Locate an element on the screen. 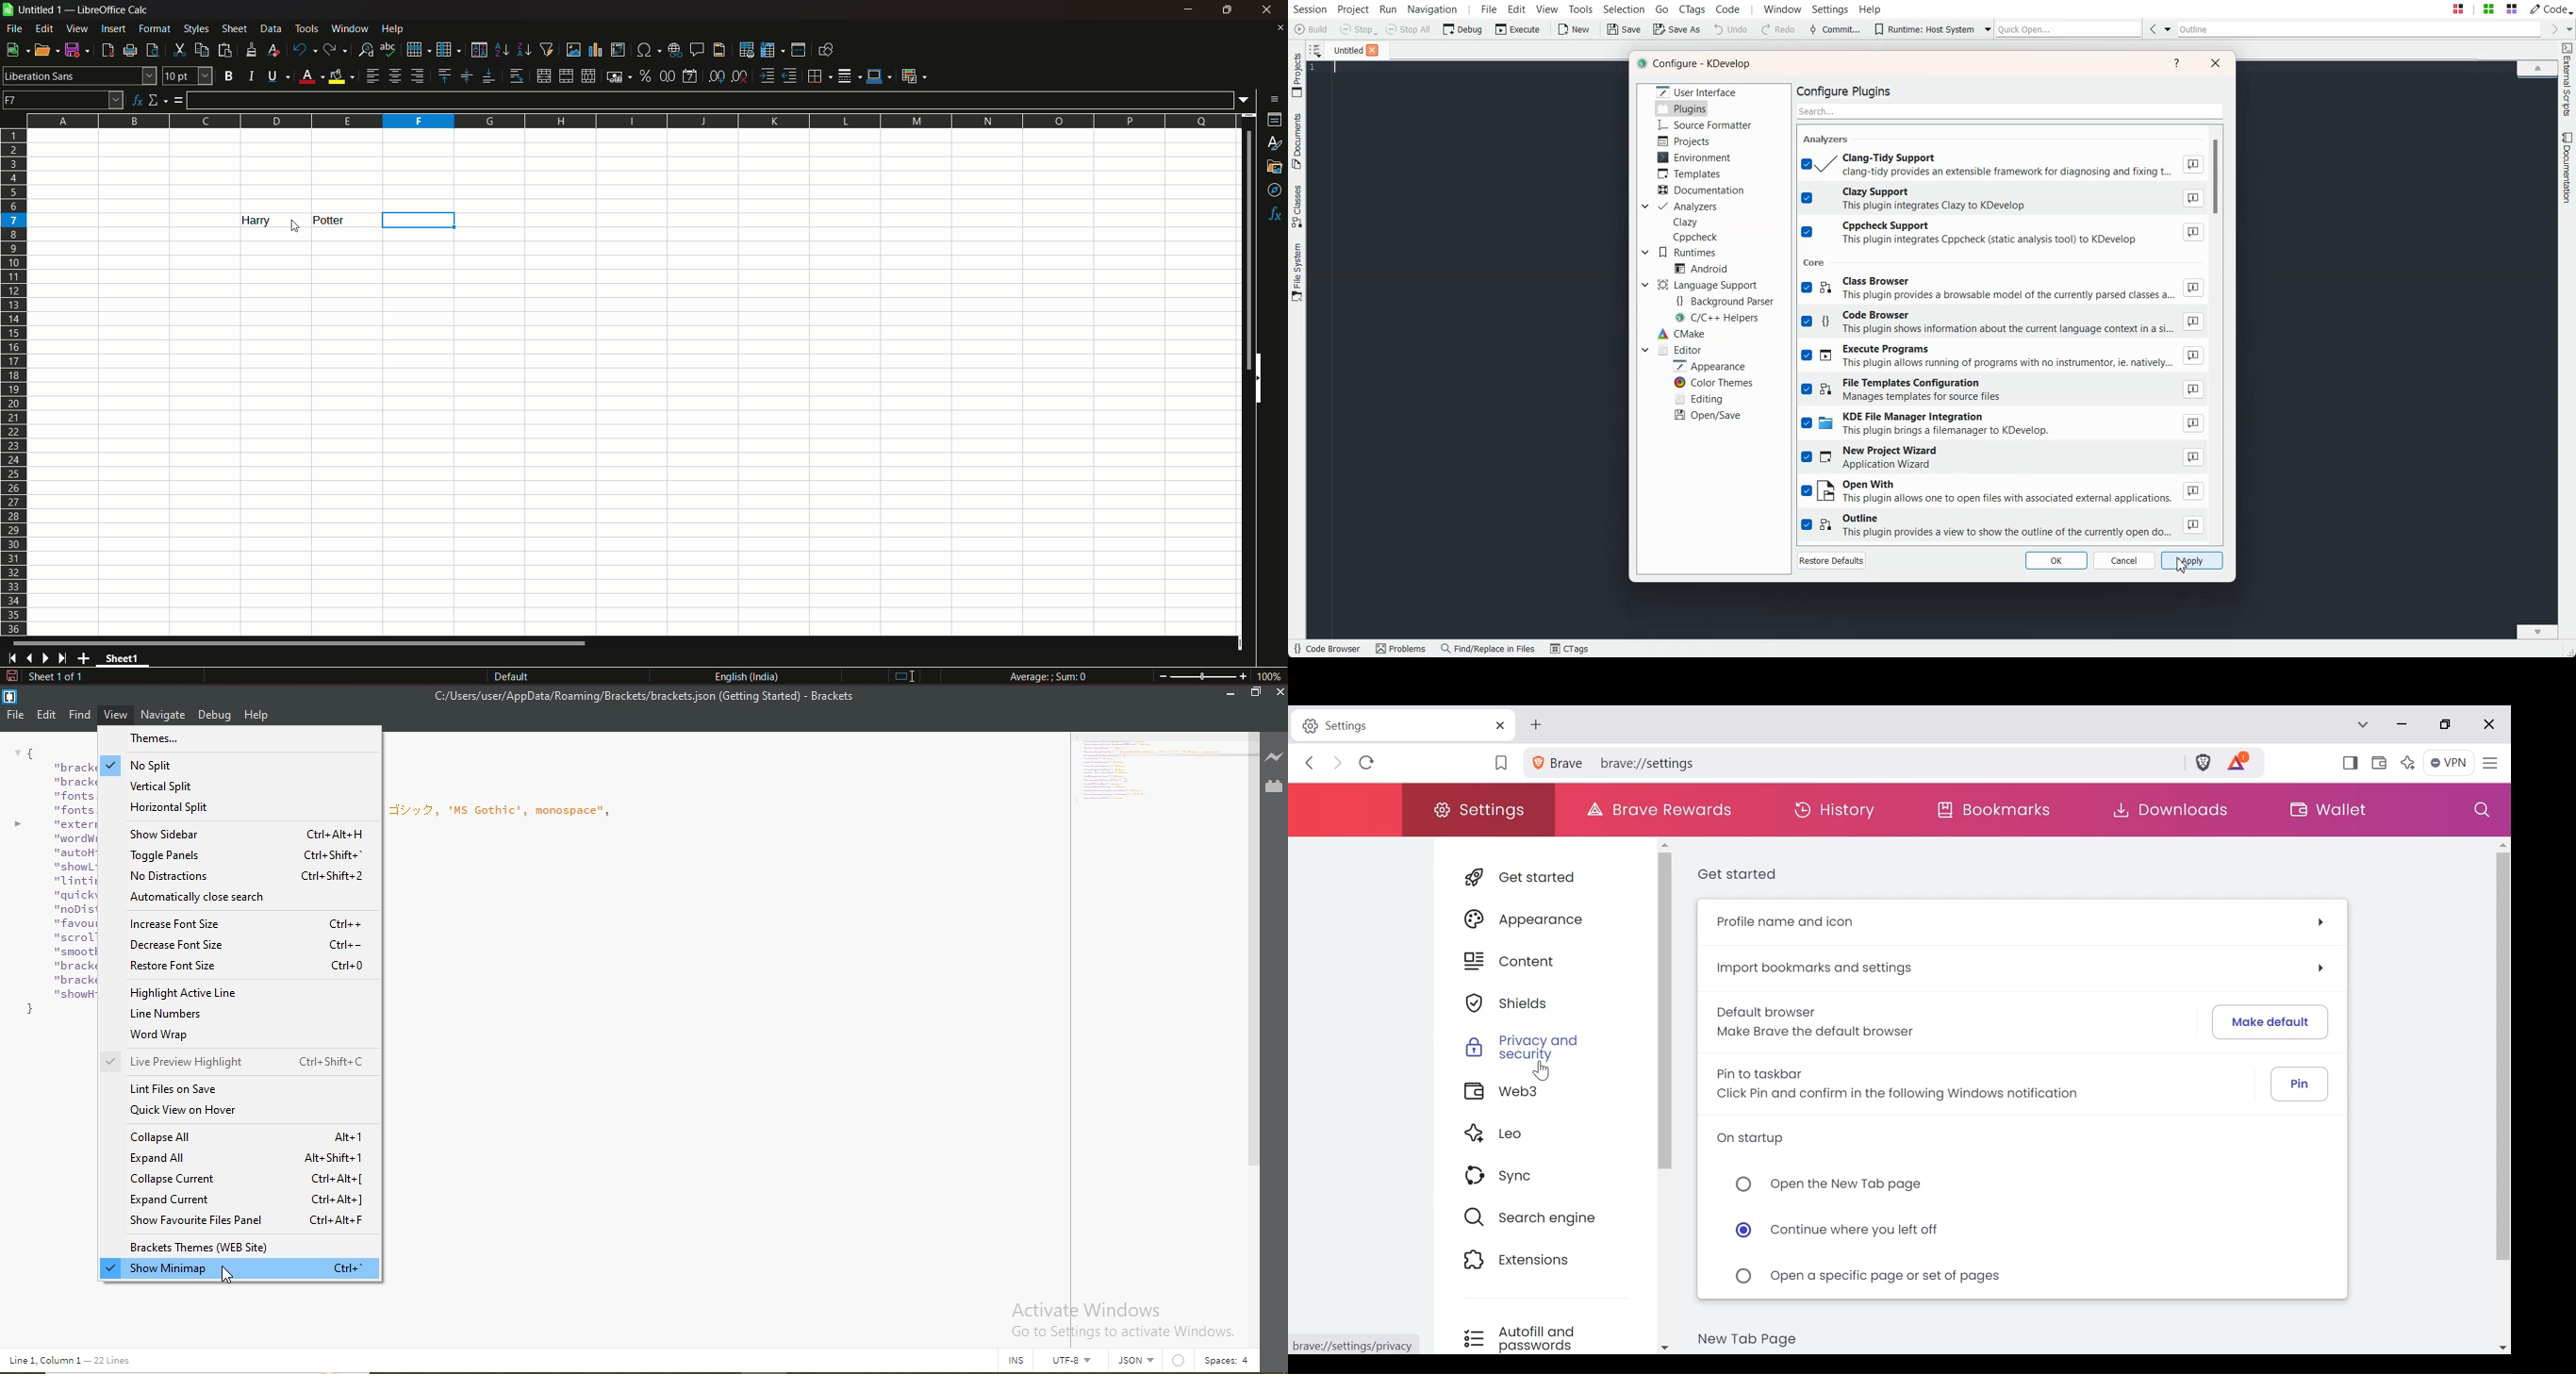 This screenshot has width=2576, height=1400. About is located at coordinates (2192, 491).